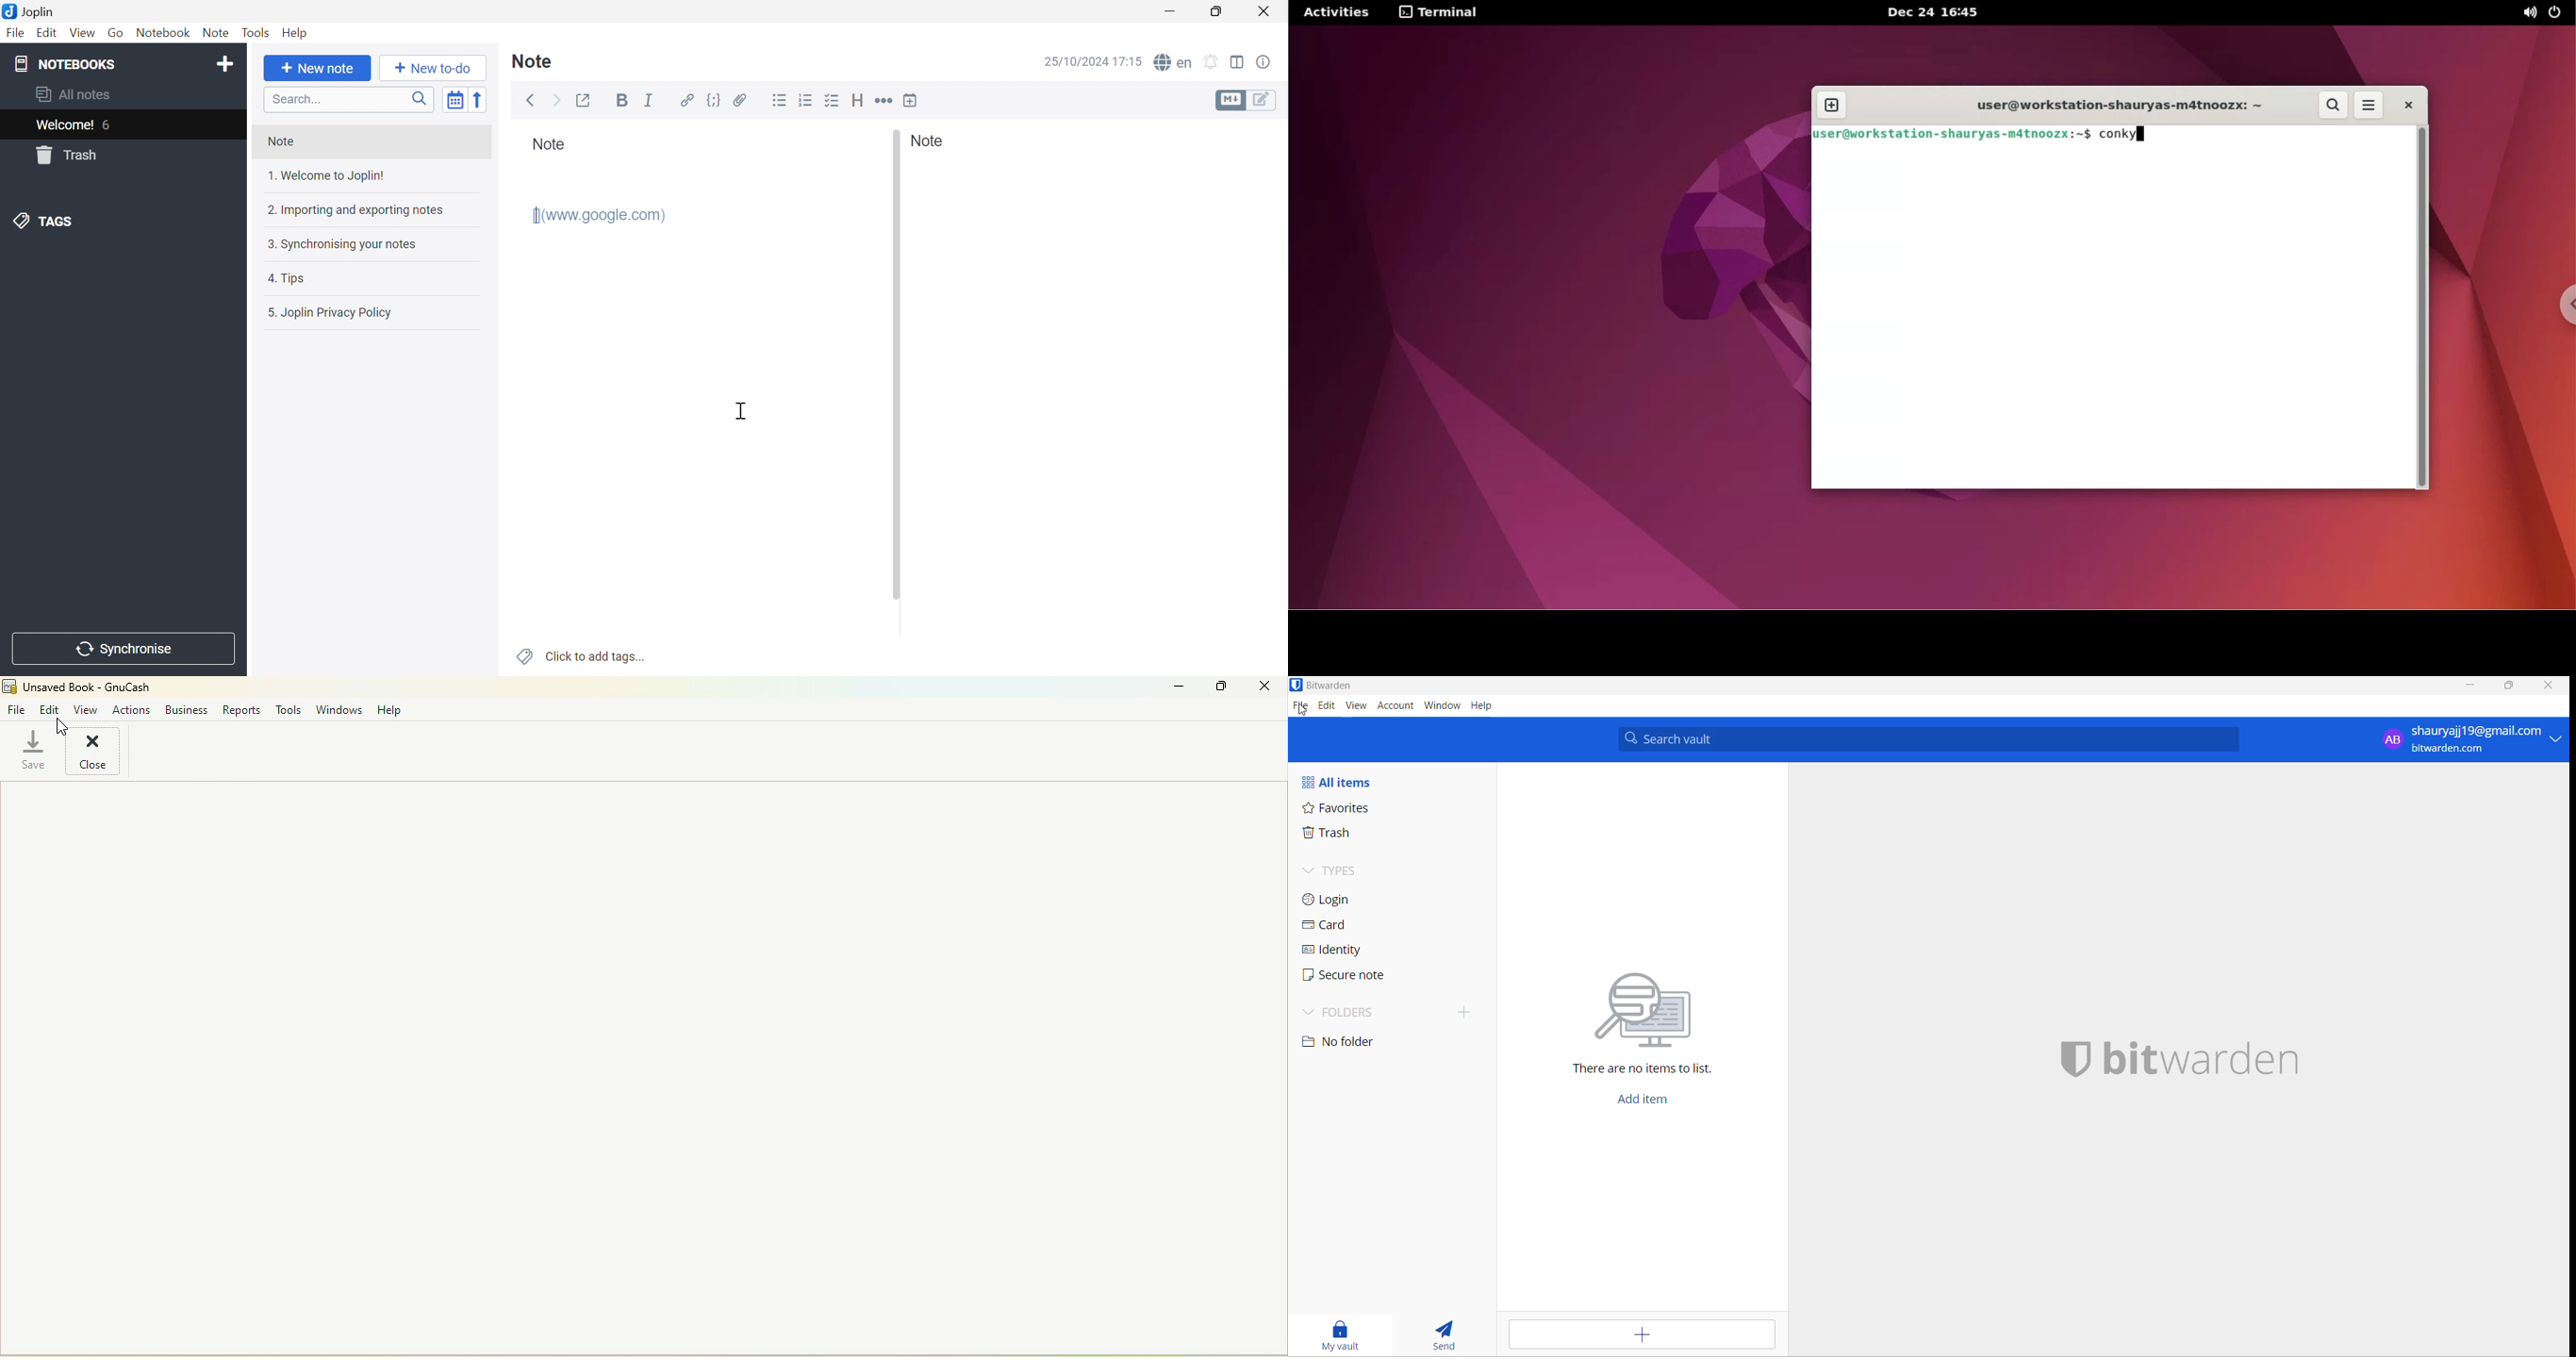 This screenshot has height=1372, width=2576. What do you see at coordinates (2508, 687) in the screenshot?
I see `maximize` at bounding box center [2508, 687].